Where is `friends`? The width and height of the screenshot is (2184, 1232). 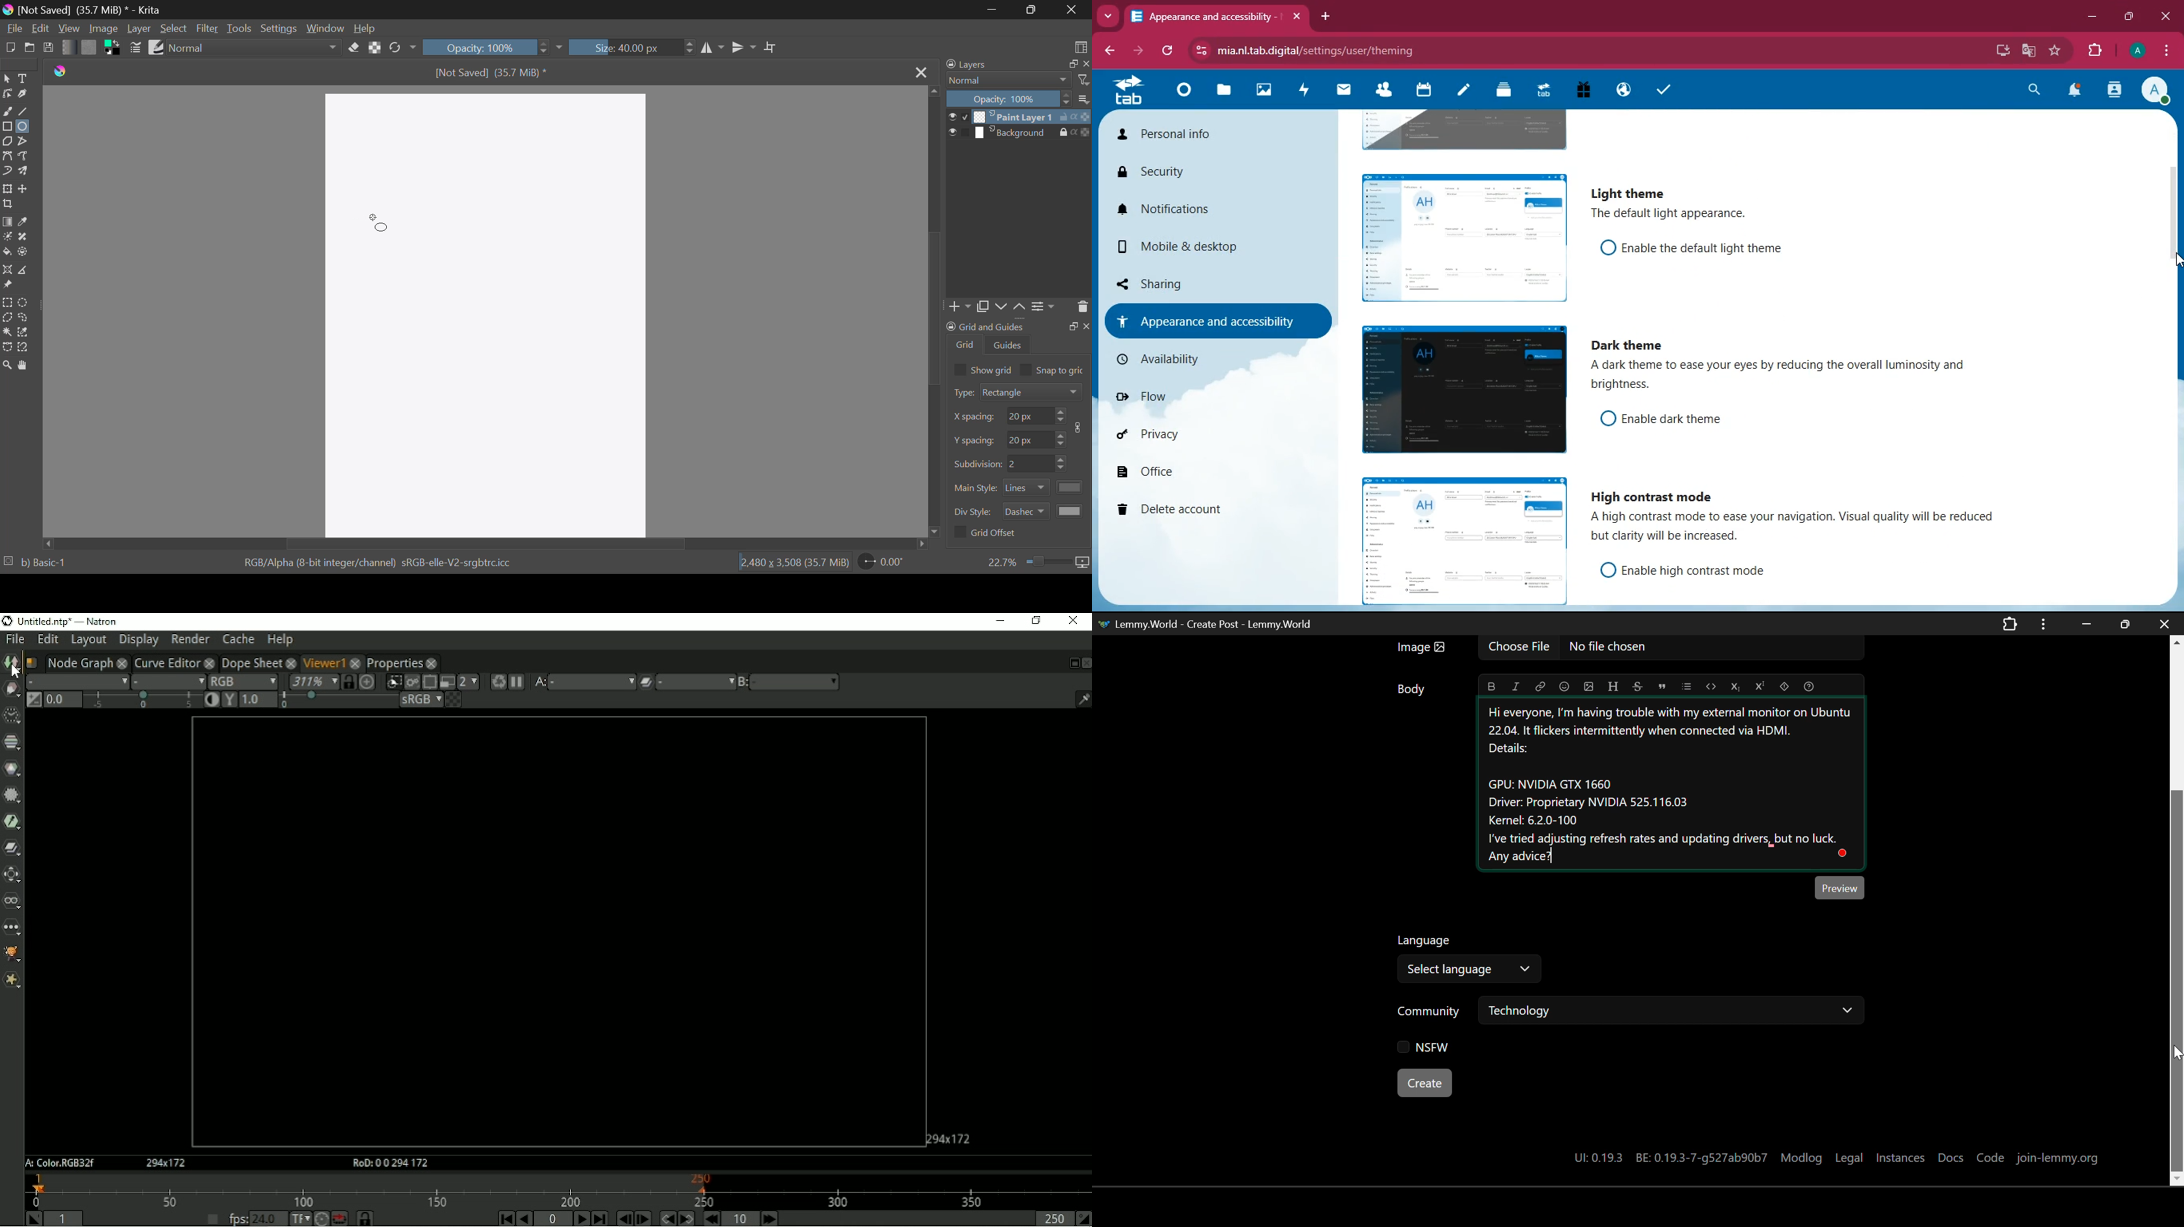 friends is located at coordinates (1382, 92).